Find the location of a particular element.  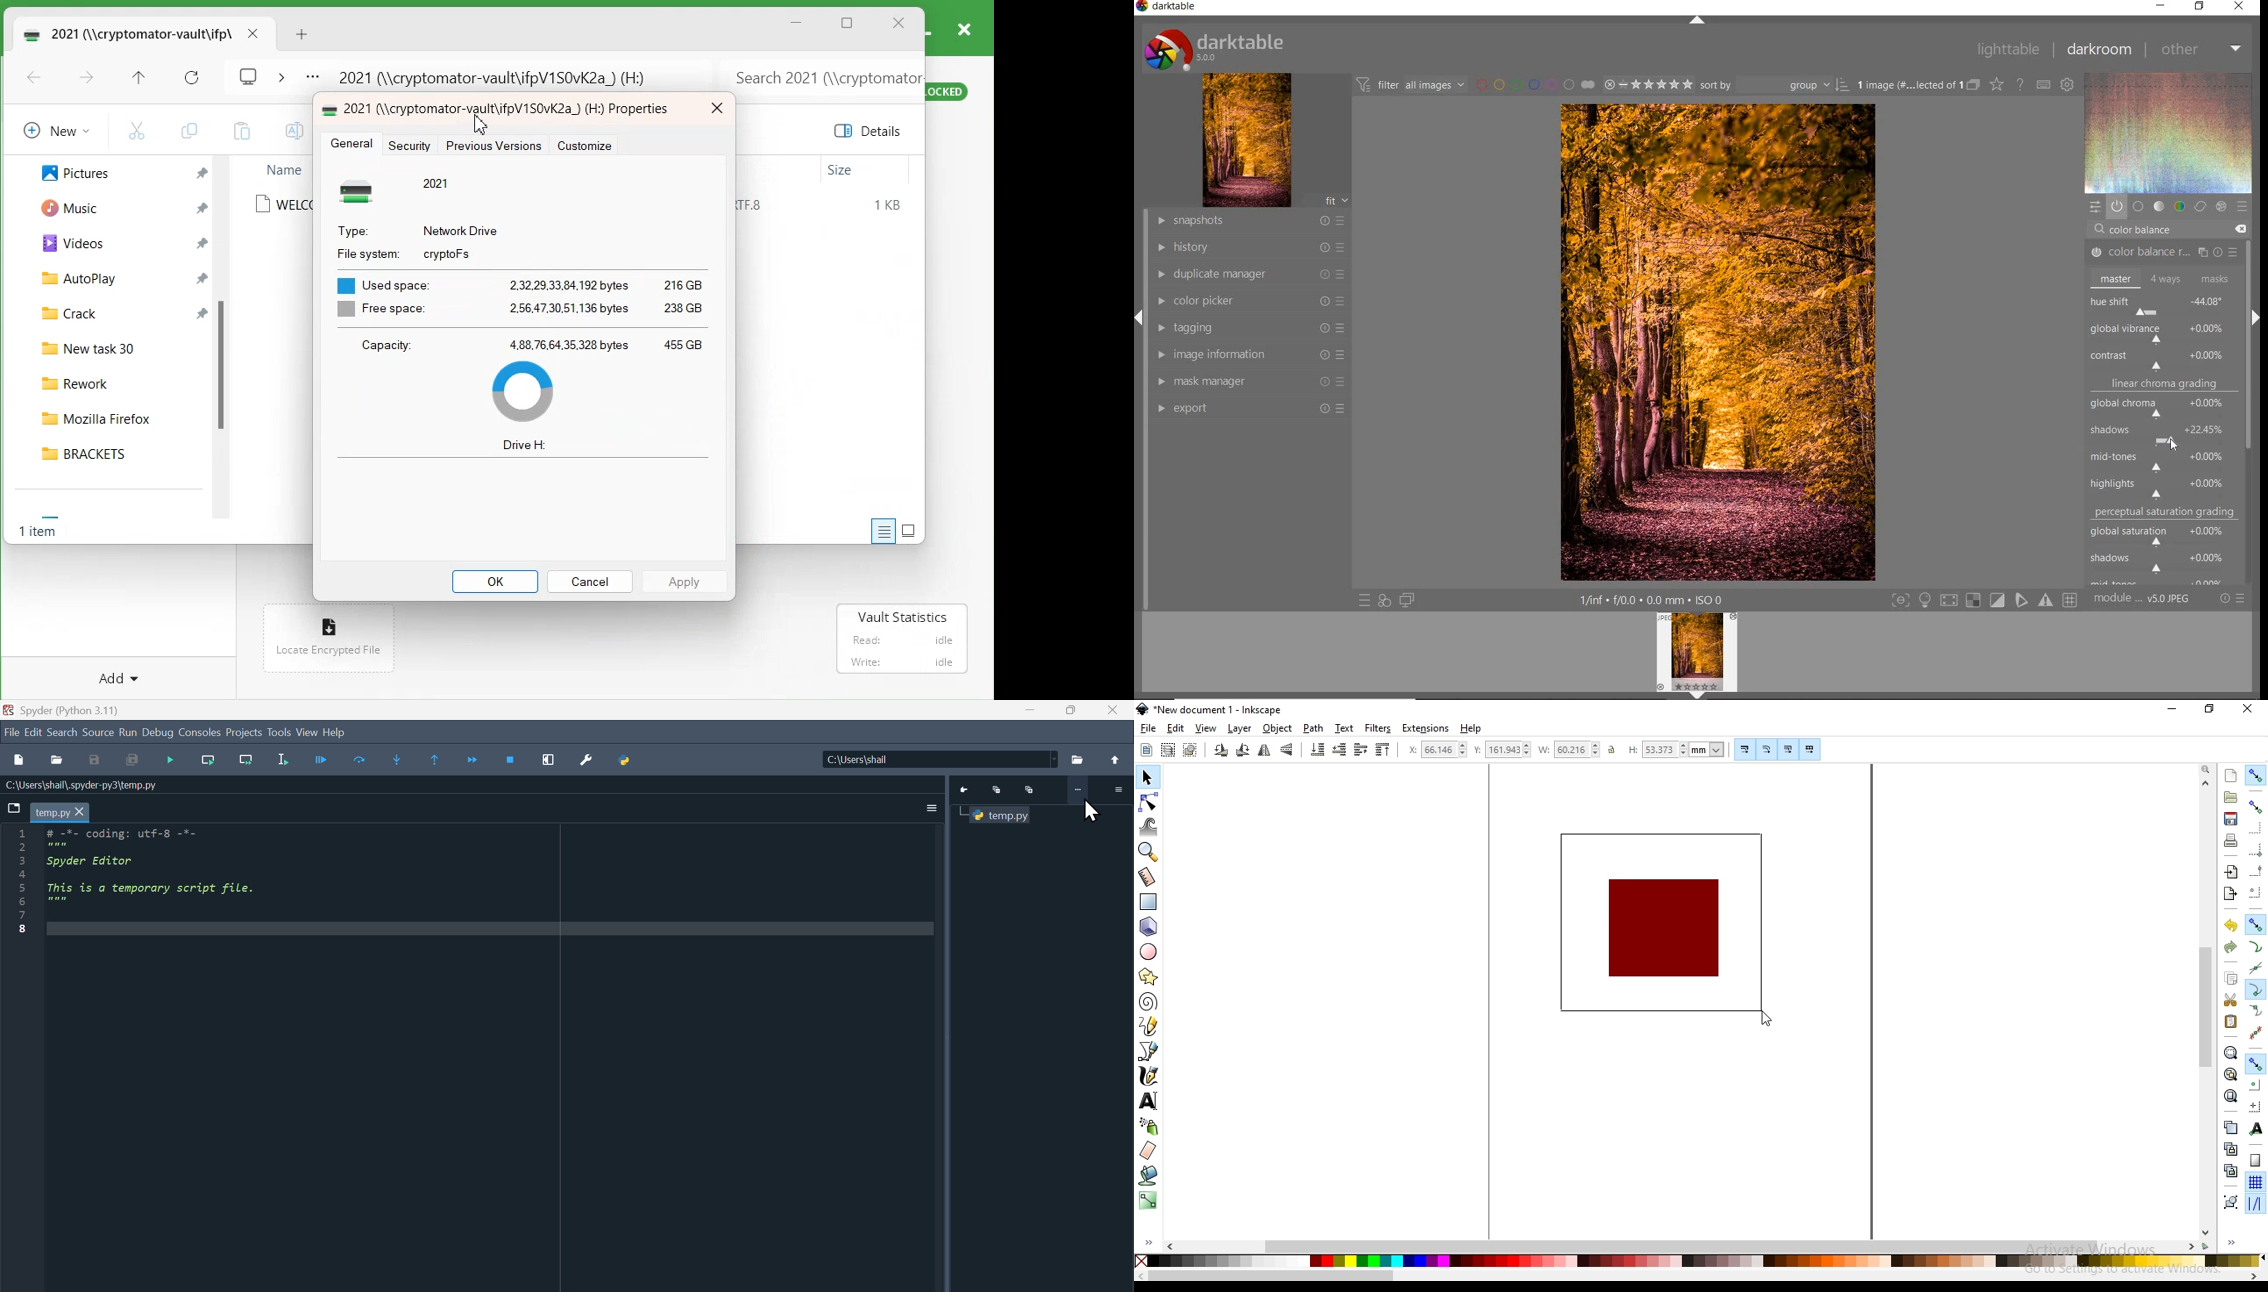

nap to cusp nodes is located at coordinates (2254, 991).